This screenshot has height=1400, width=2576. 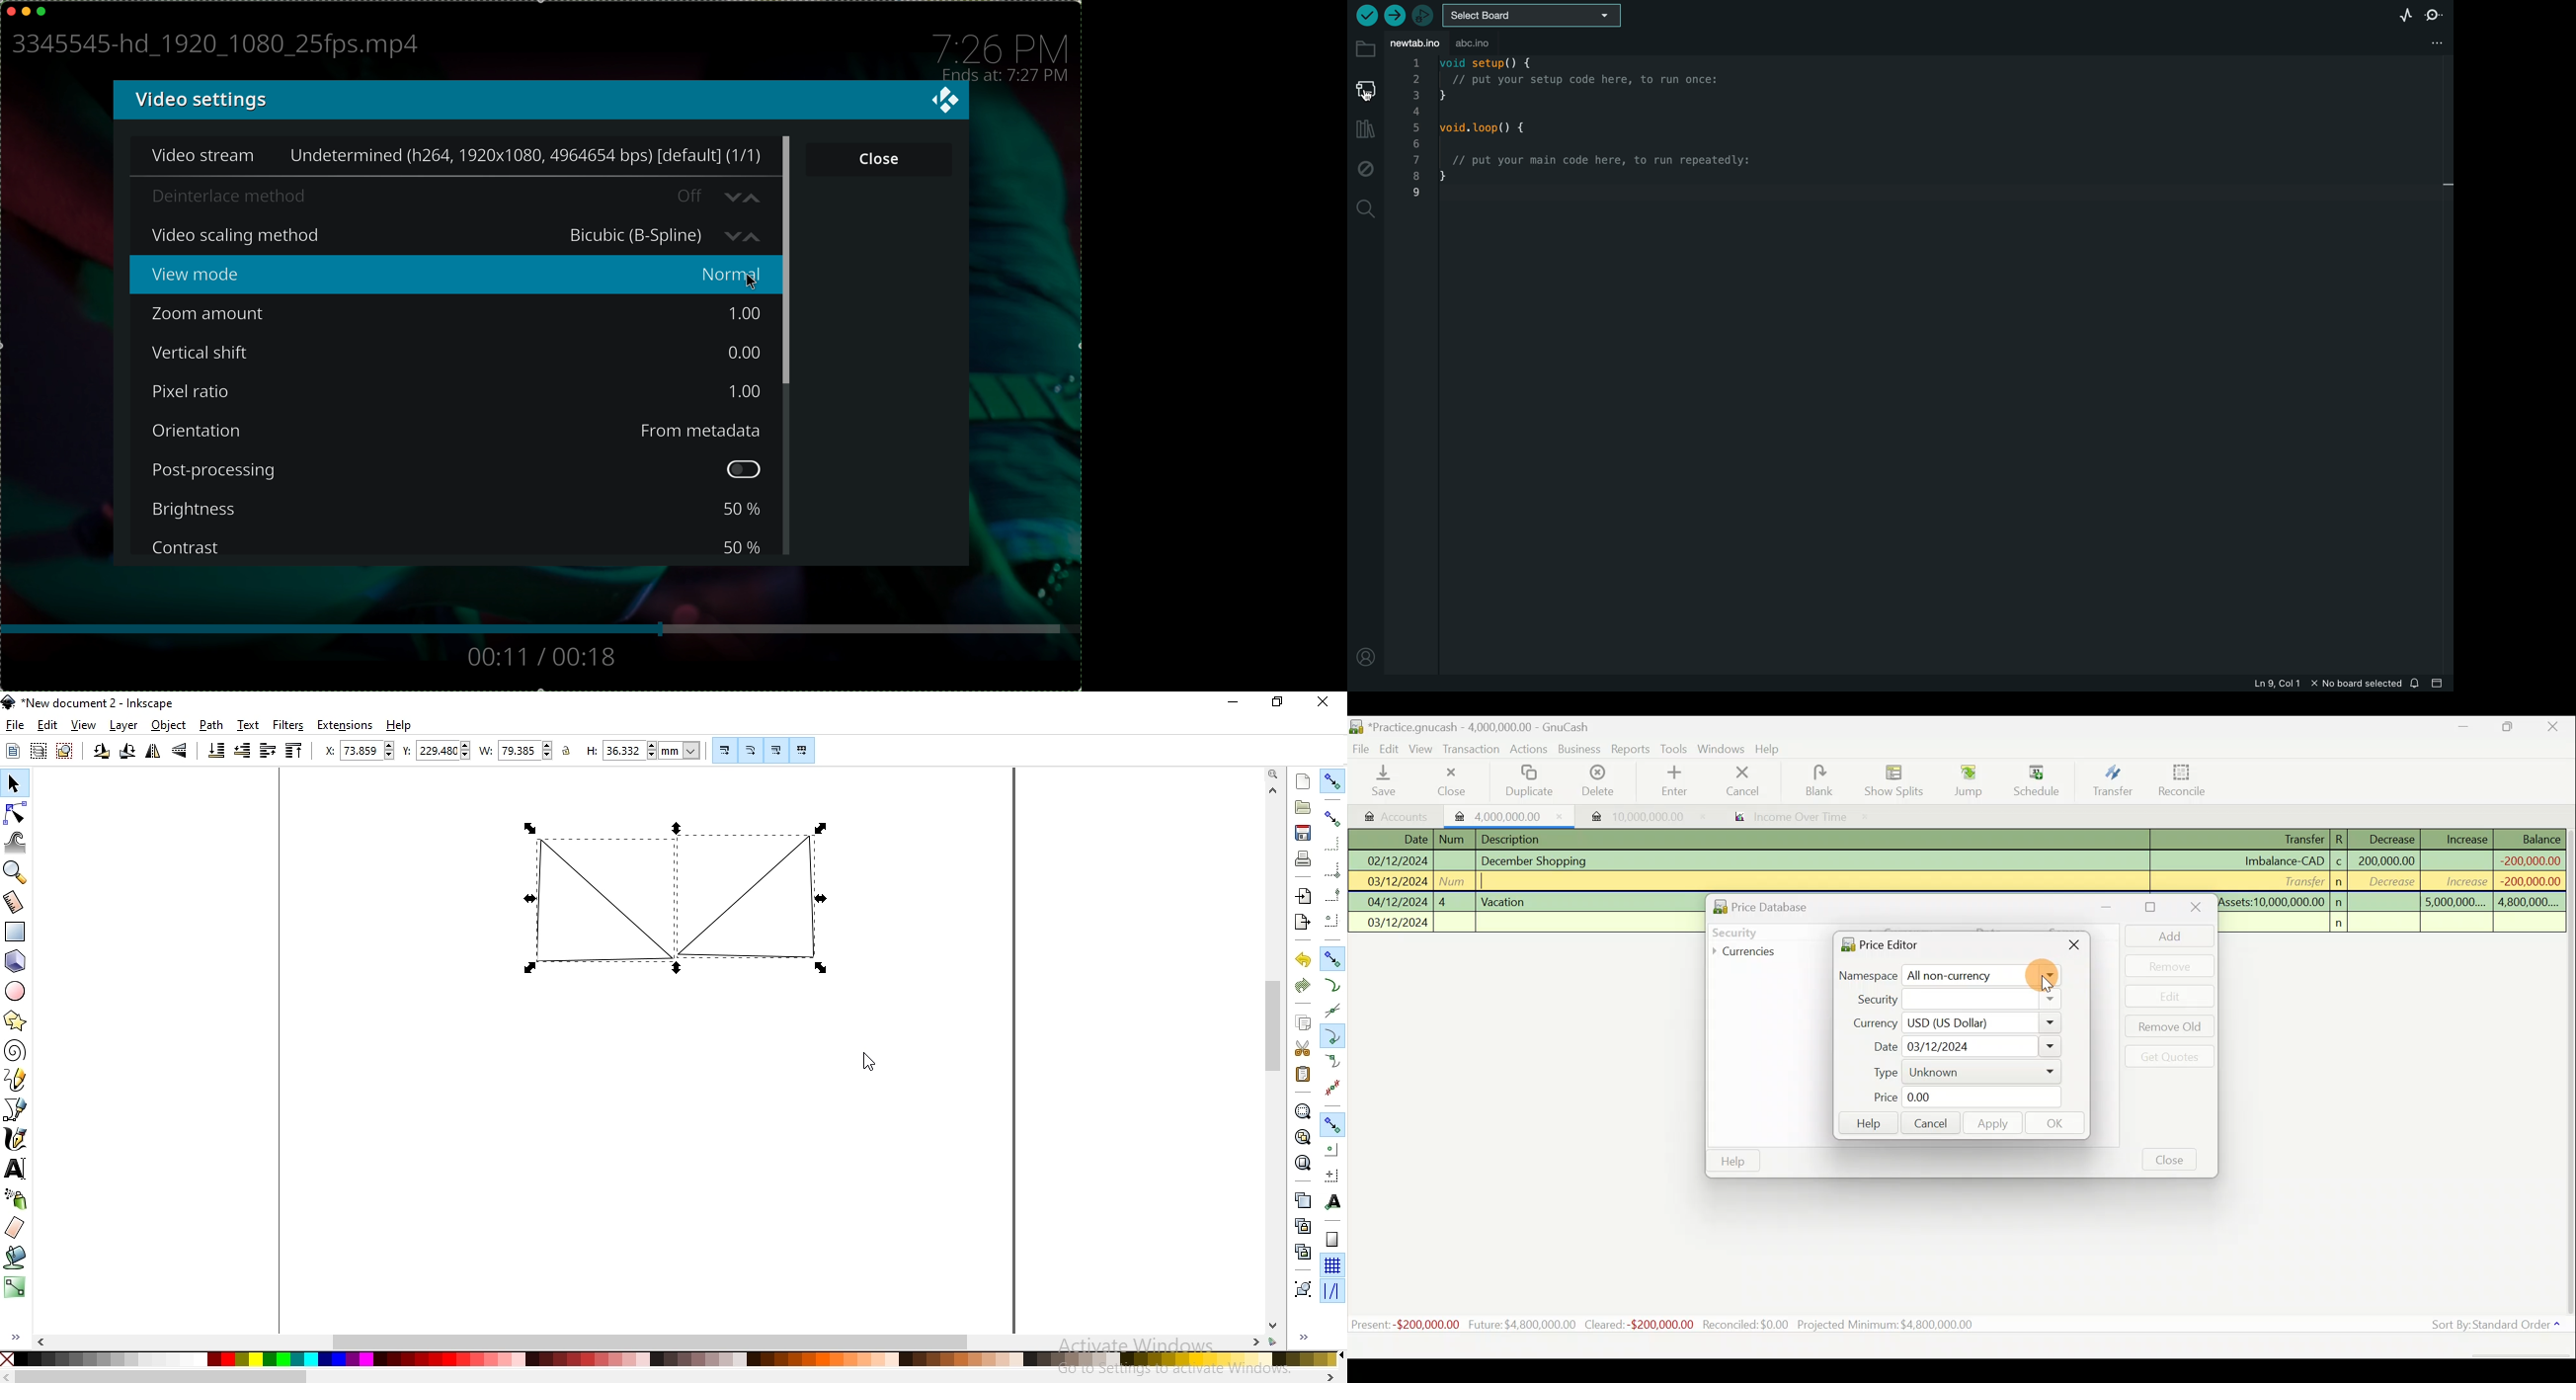 I want to click on Statistics, so click(x=1684, y=1325).